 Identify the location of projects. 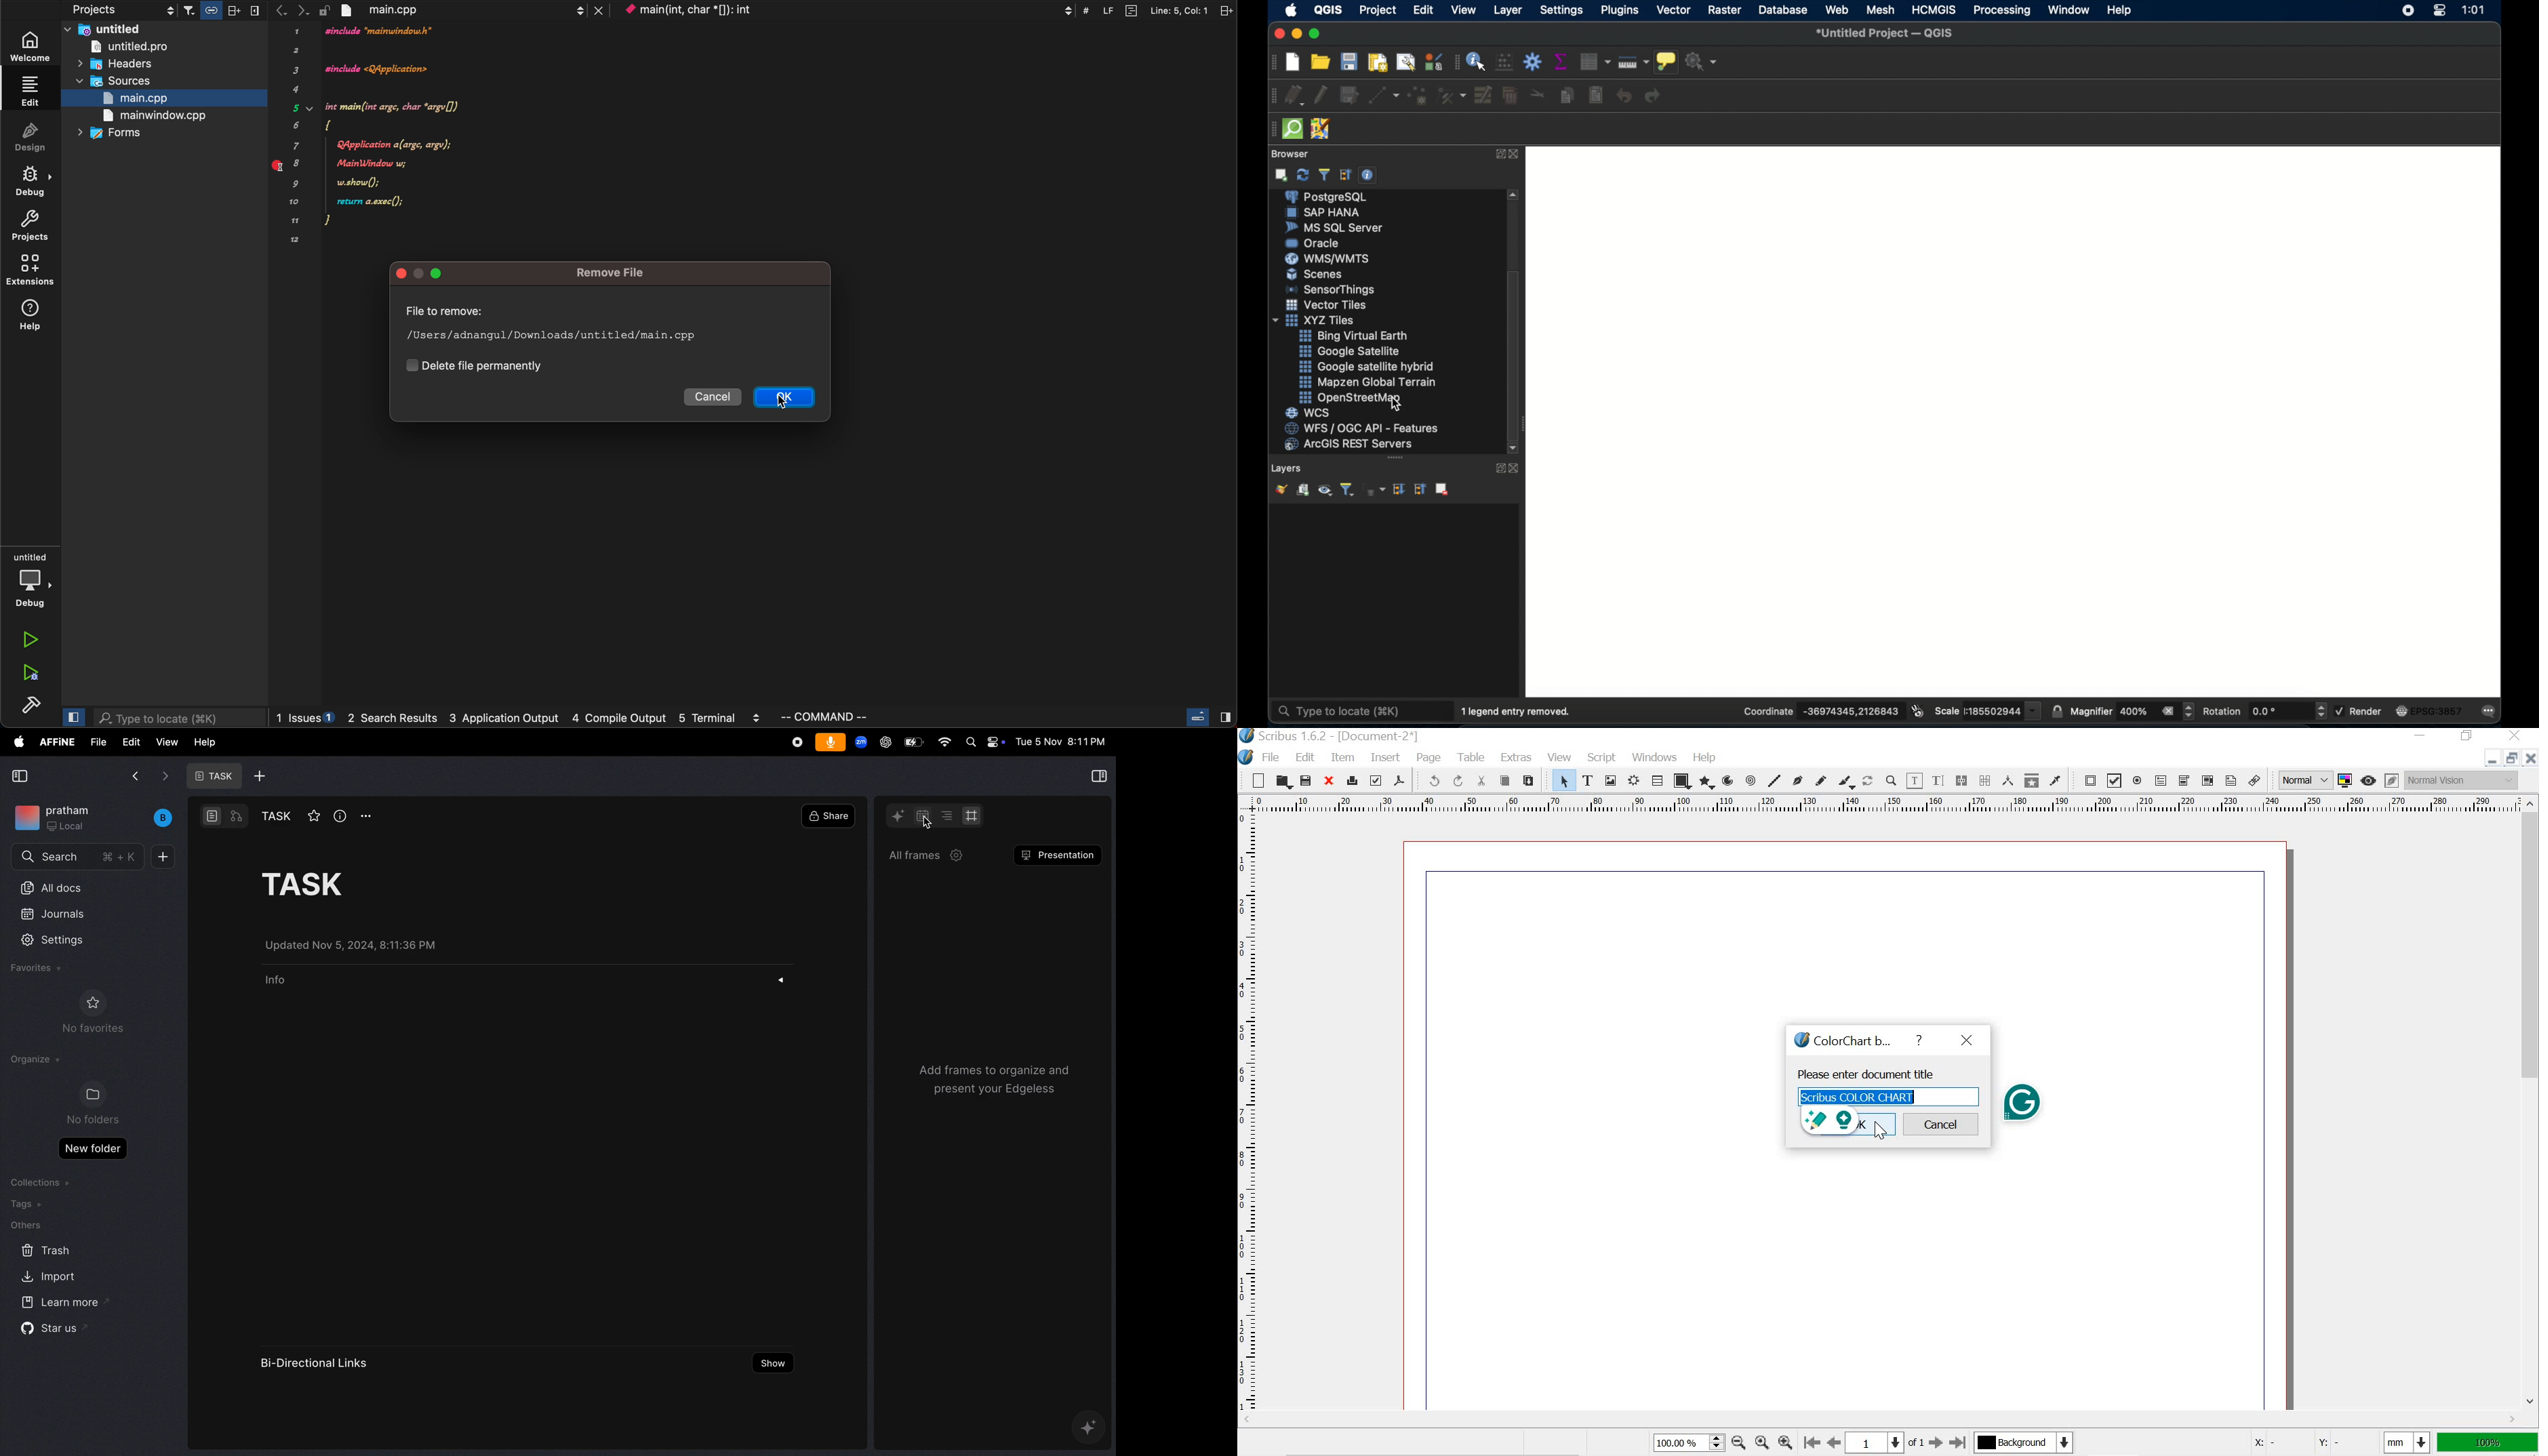
(98, 10).